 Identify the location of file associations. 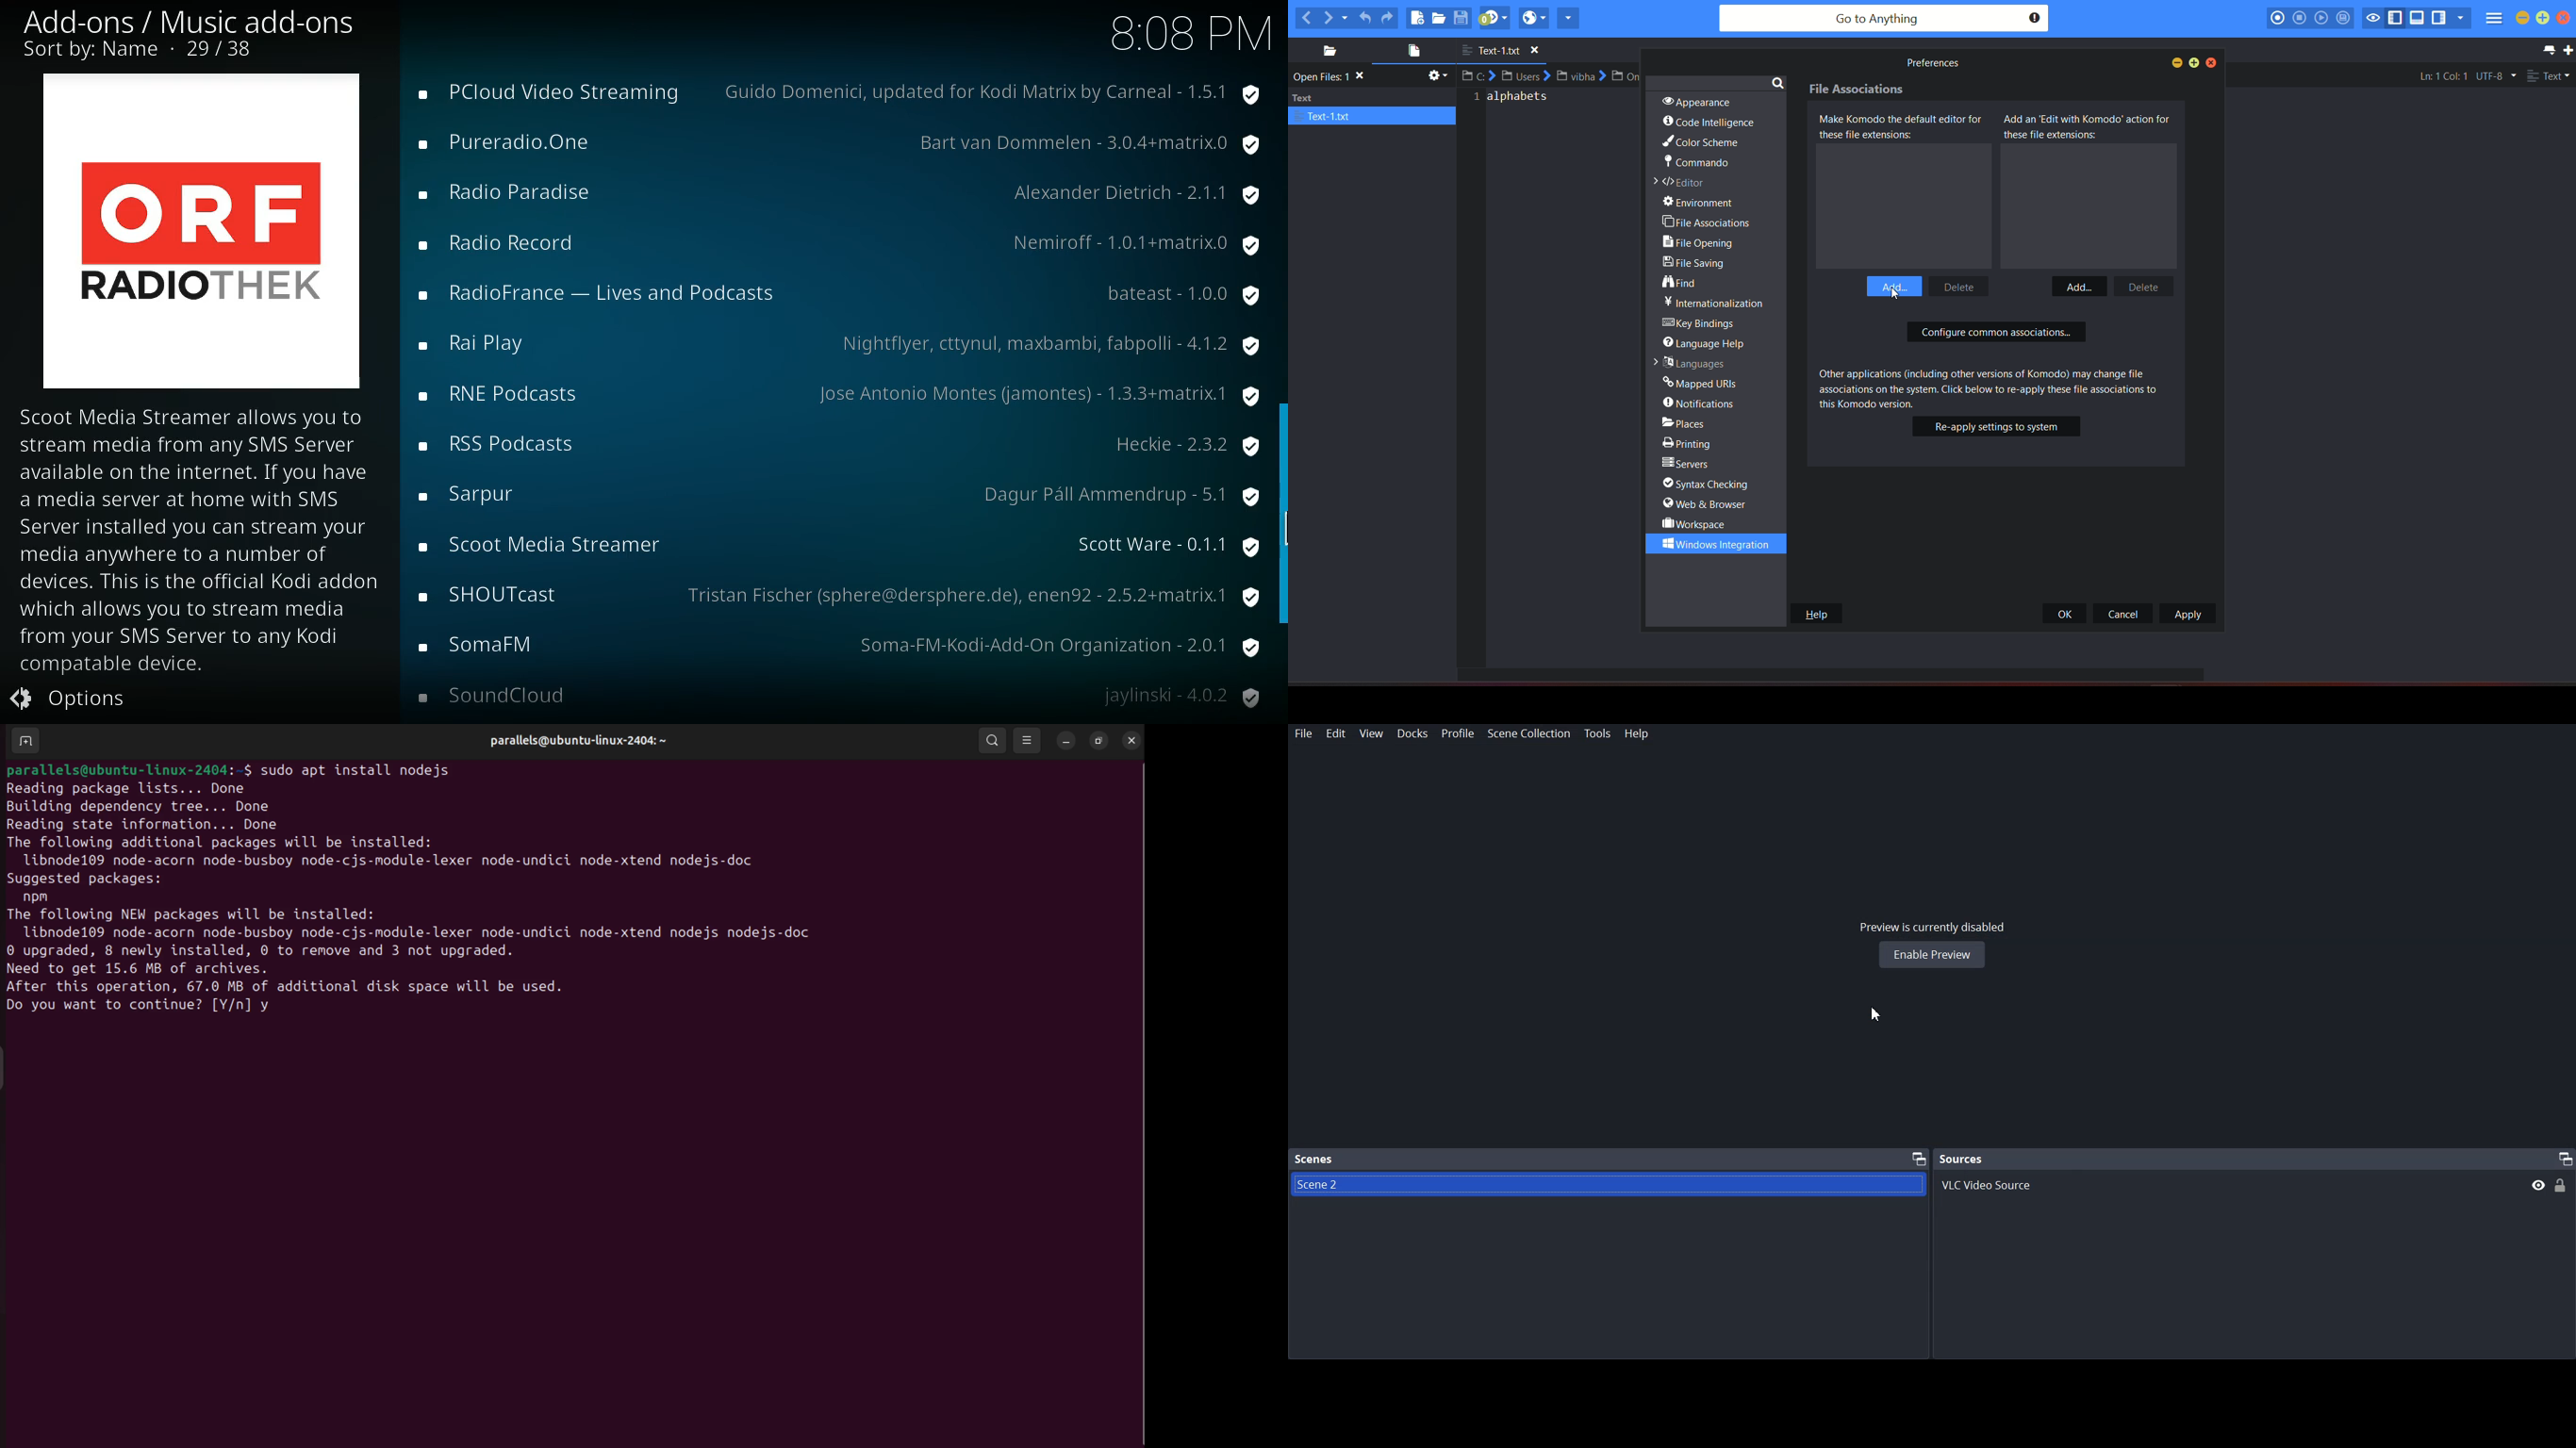
(1707, 221).